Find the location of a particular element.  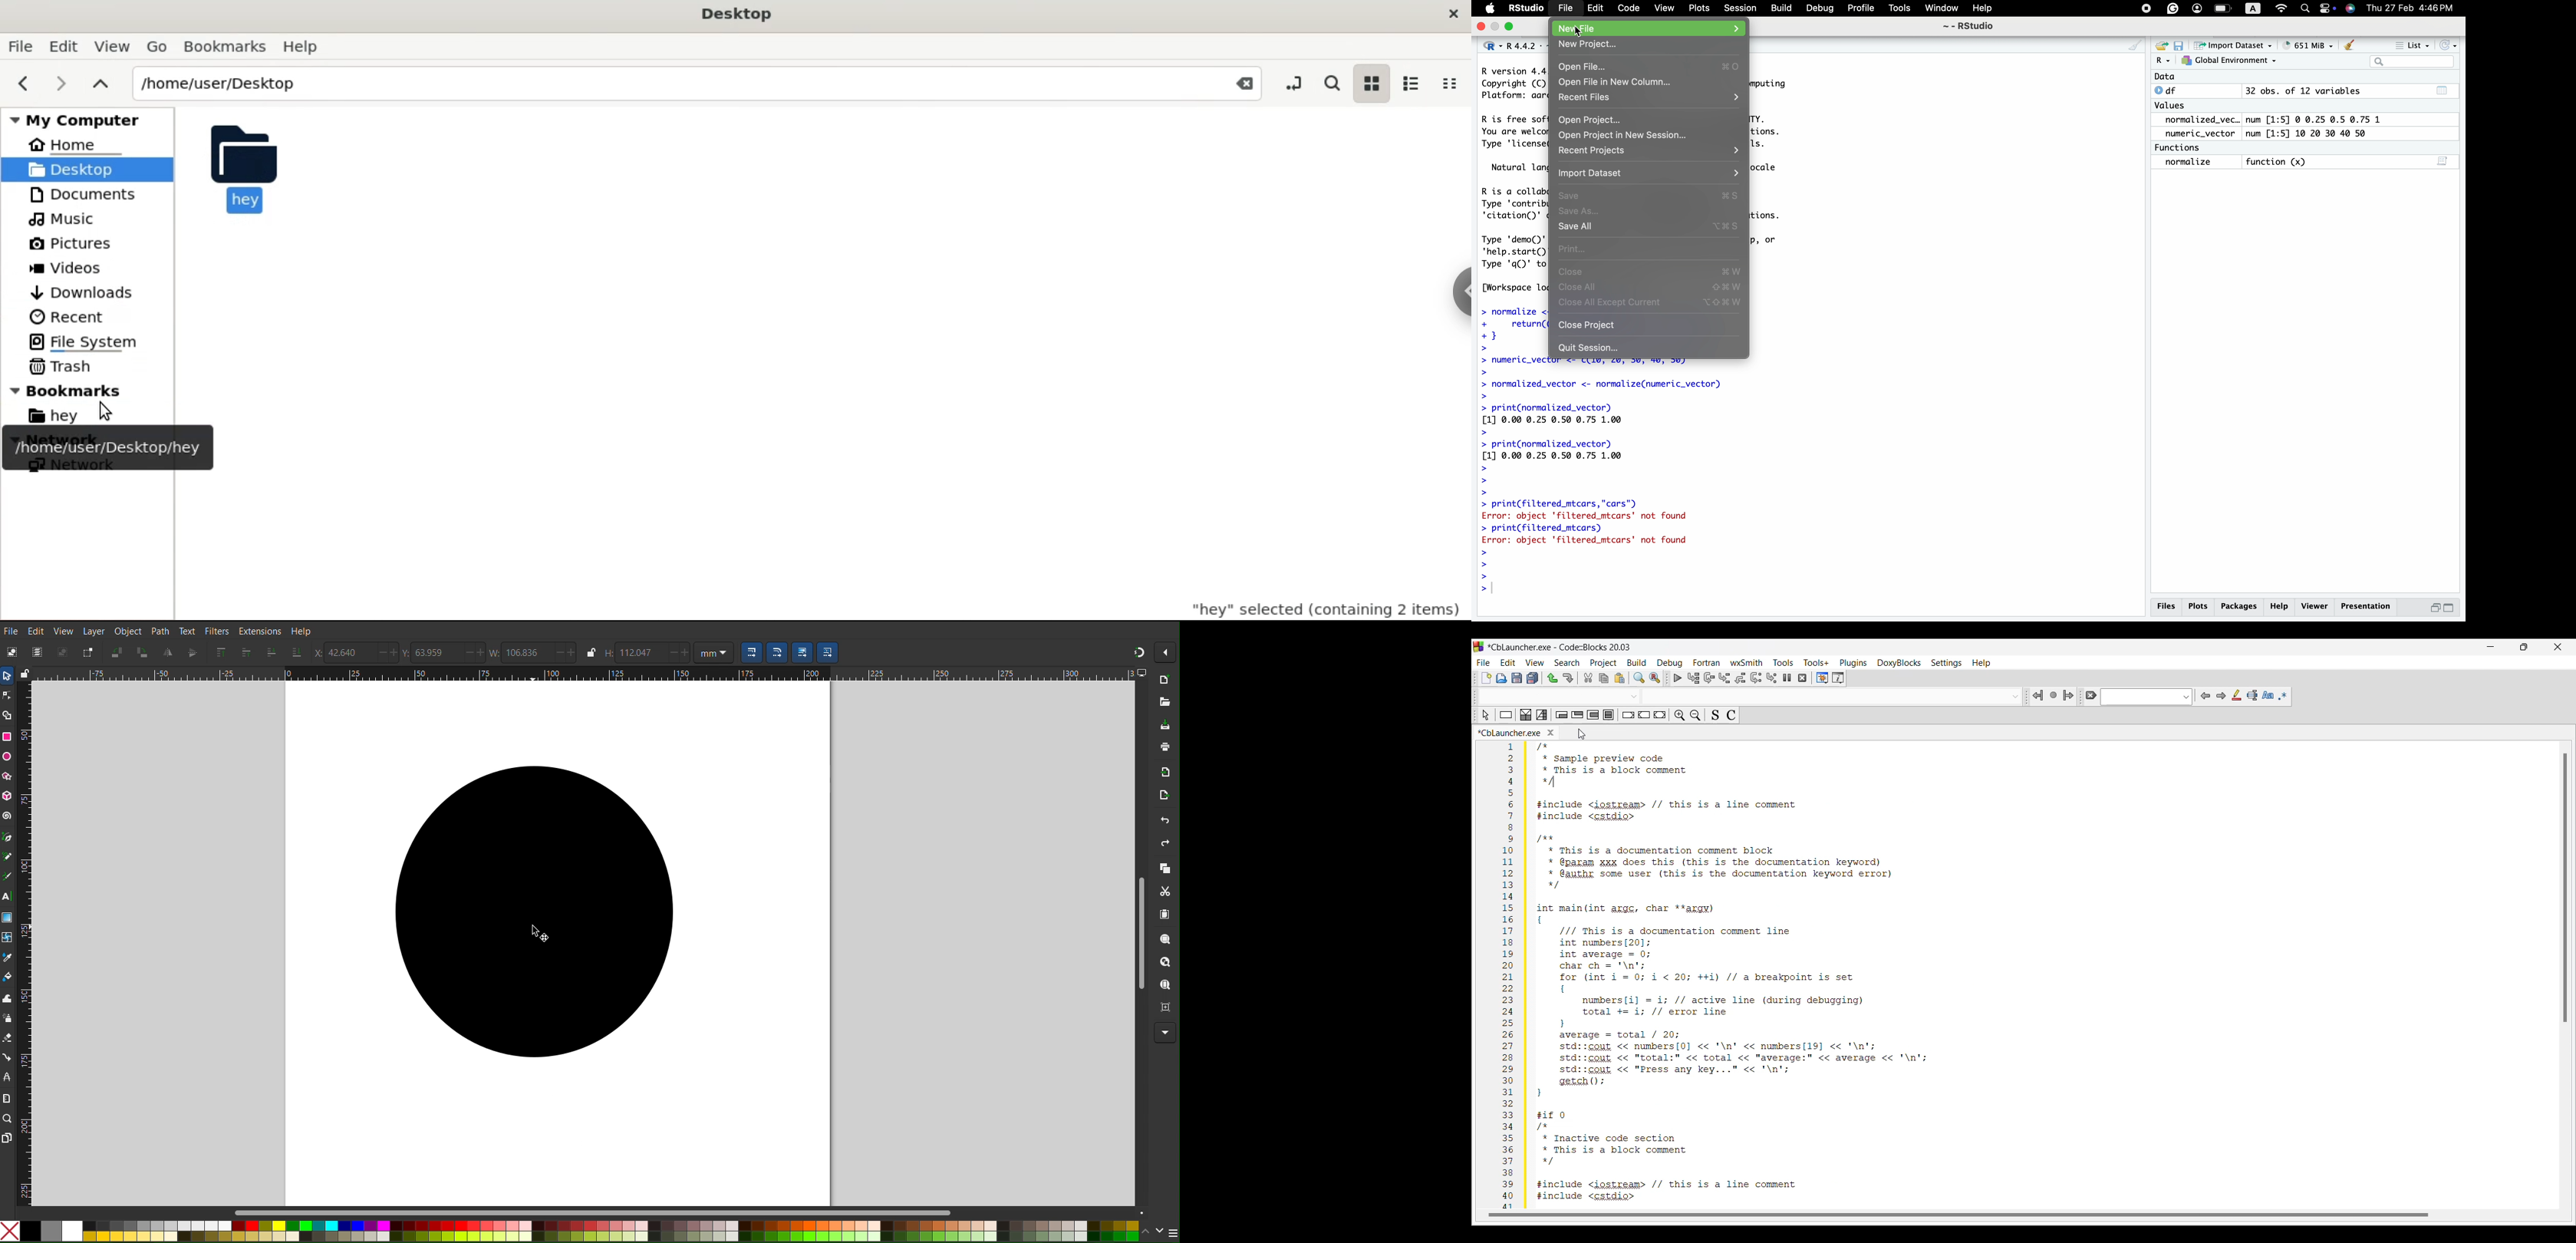

Send one layer up is located at coordinates (248, 653).